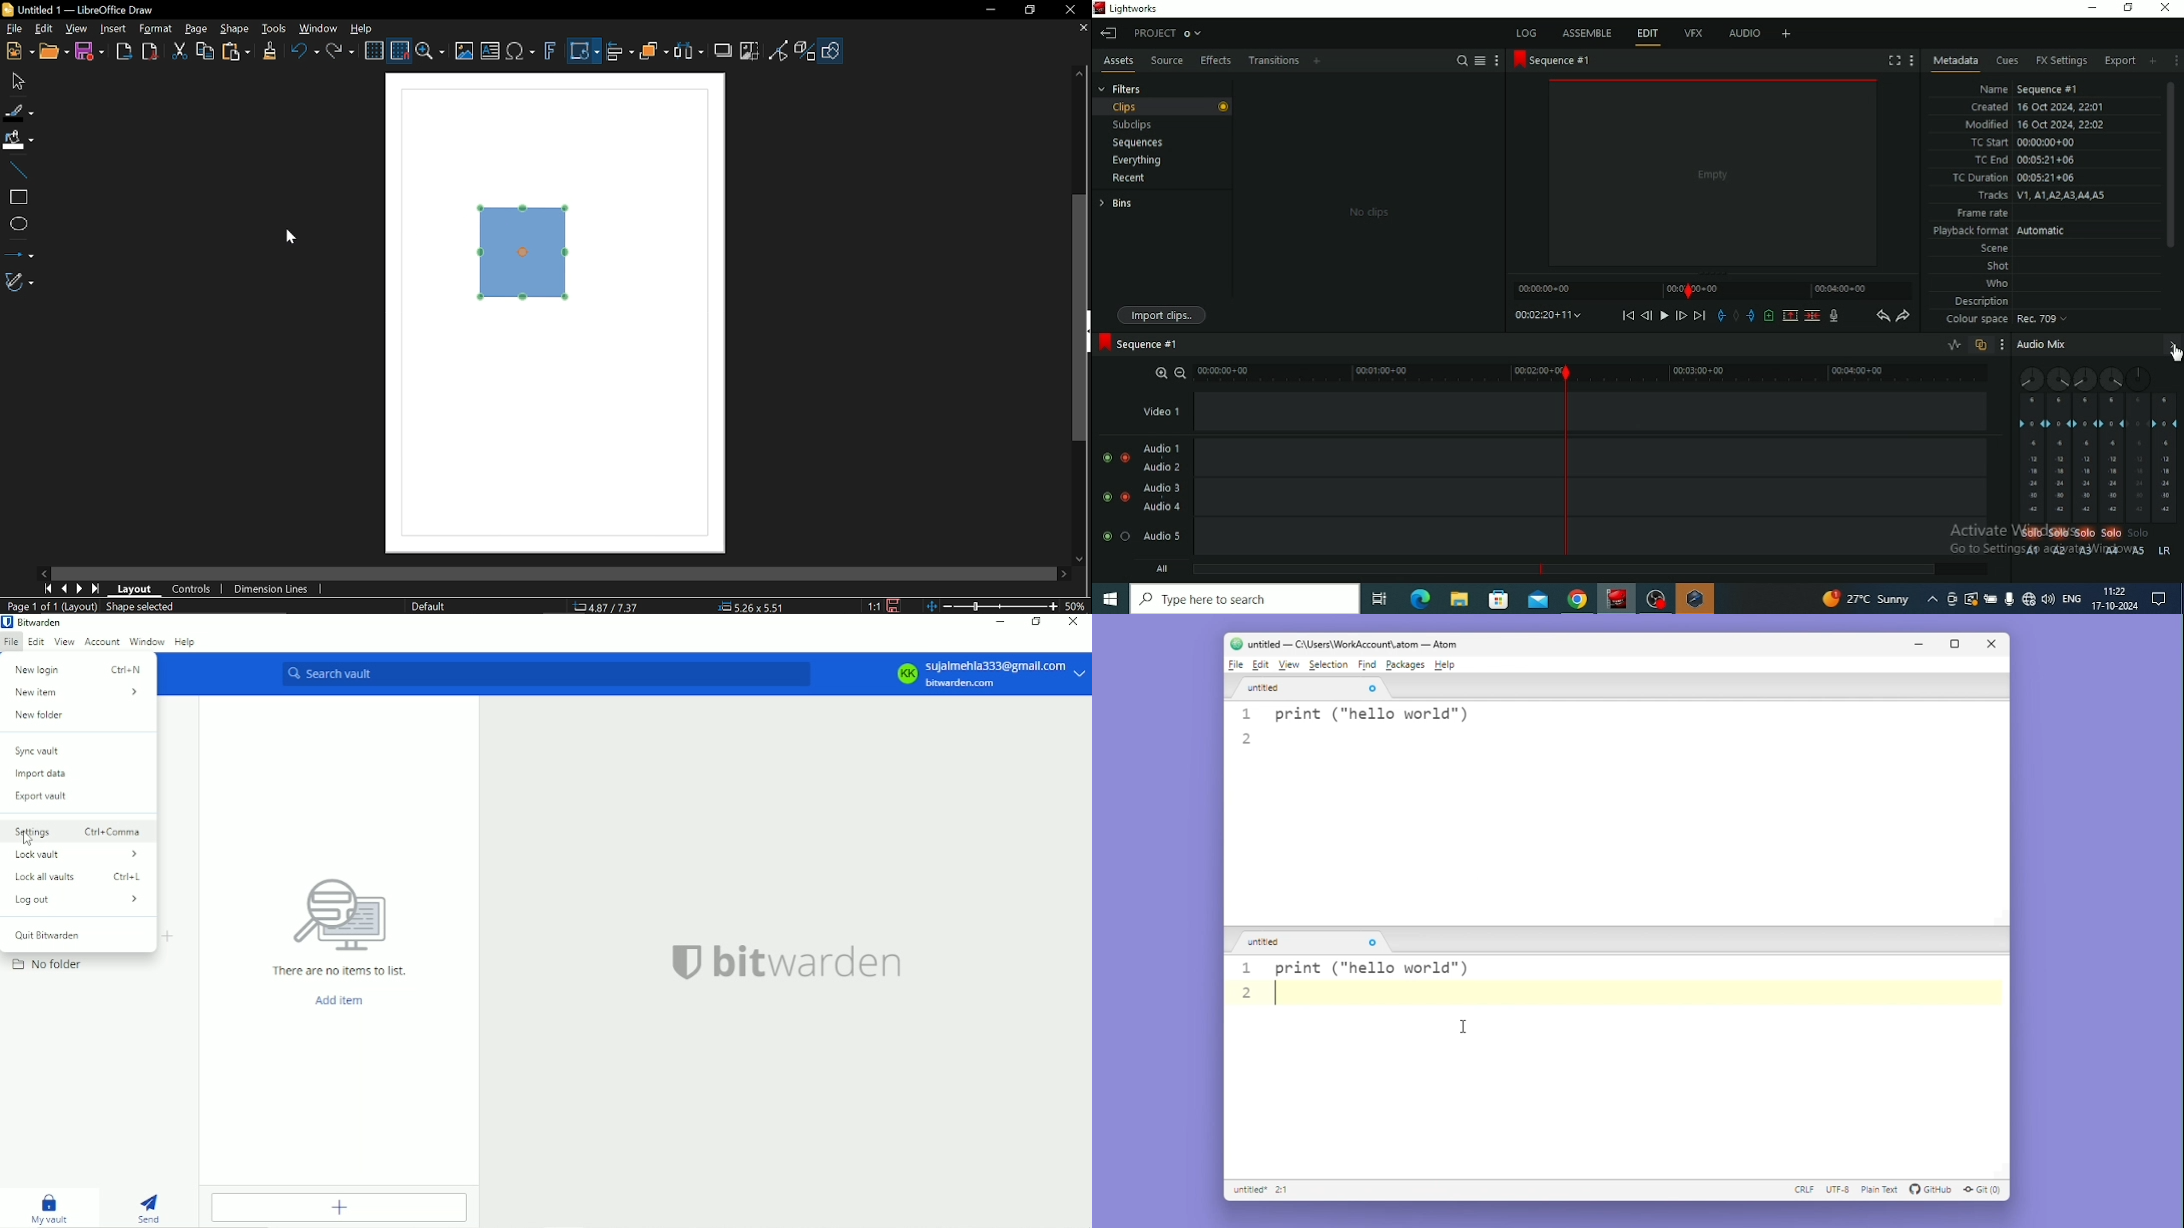  Describe the element at coordinates (1368, 204) in the screenshot. I see `Clip thumbnail` at that location.